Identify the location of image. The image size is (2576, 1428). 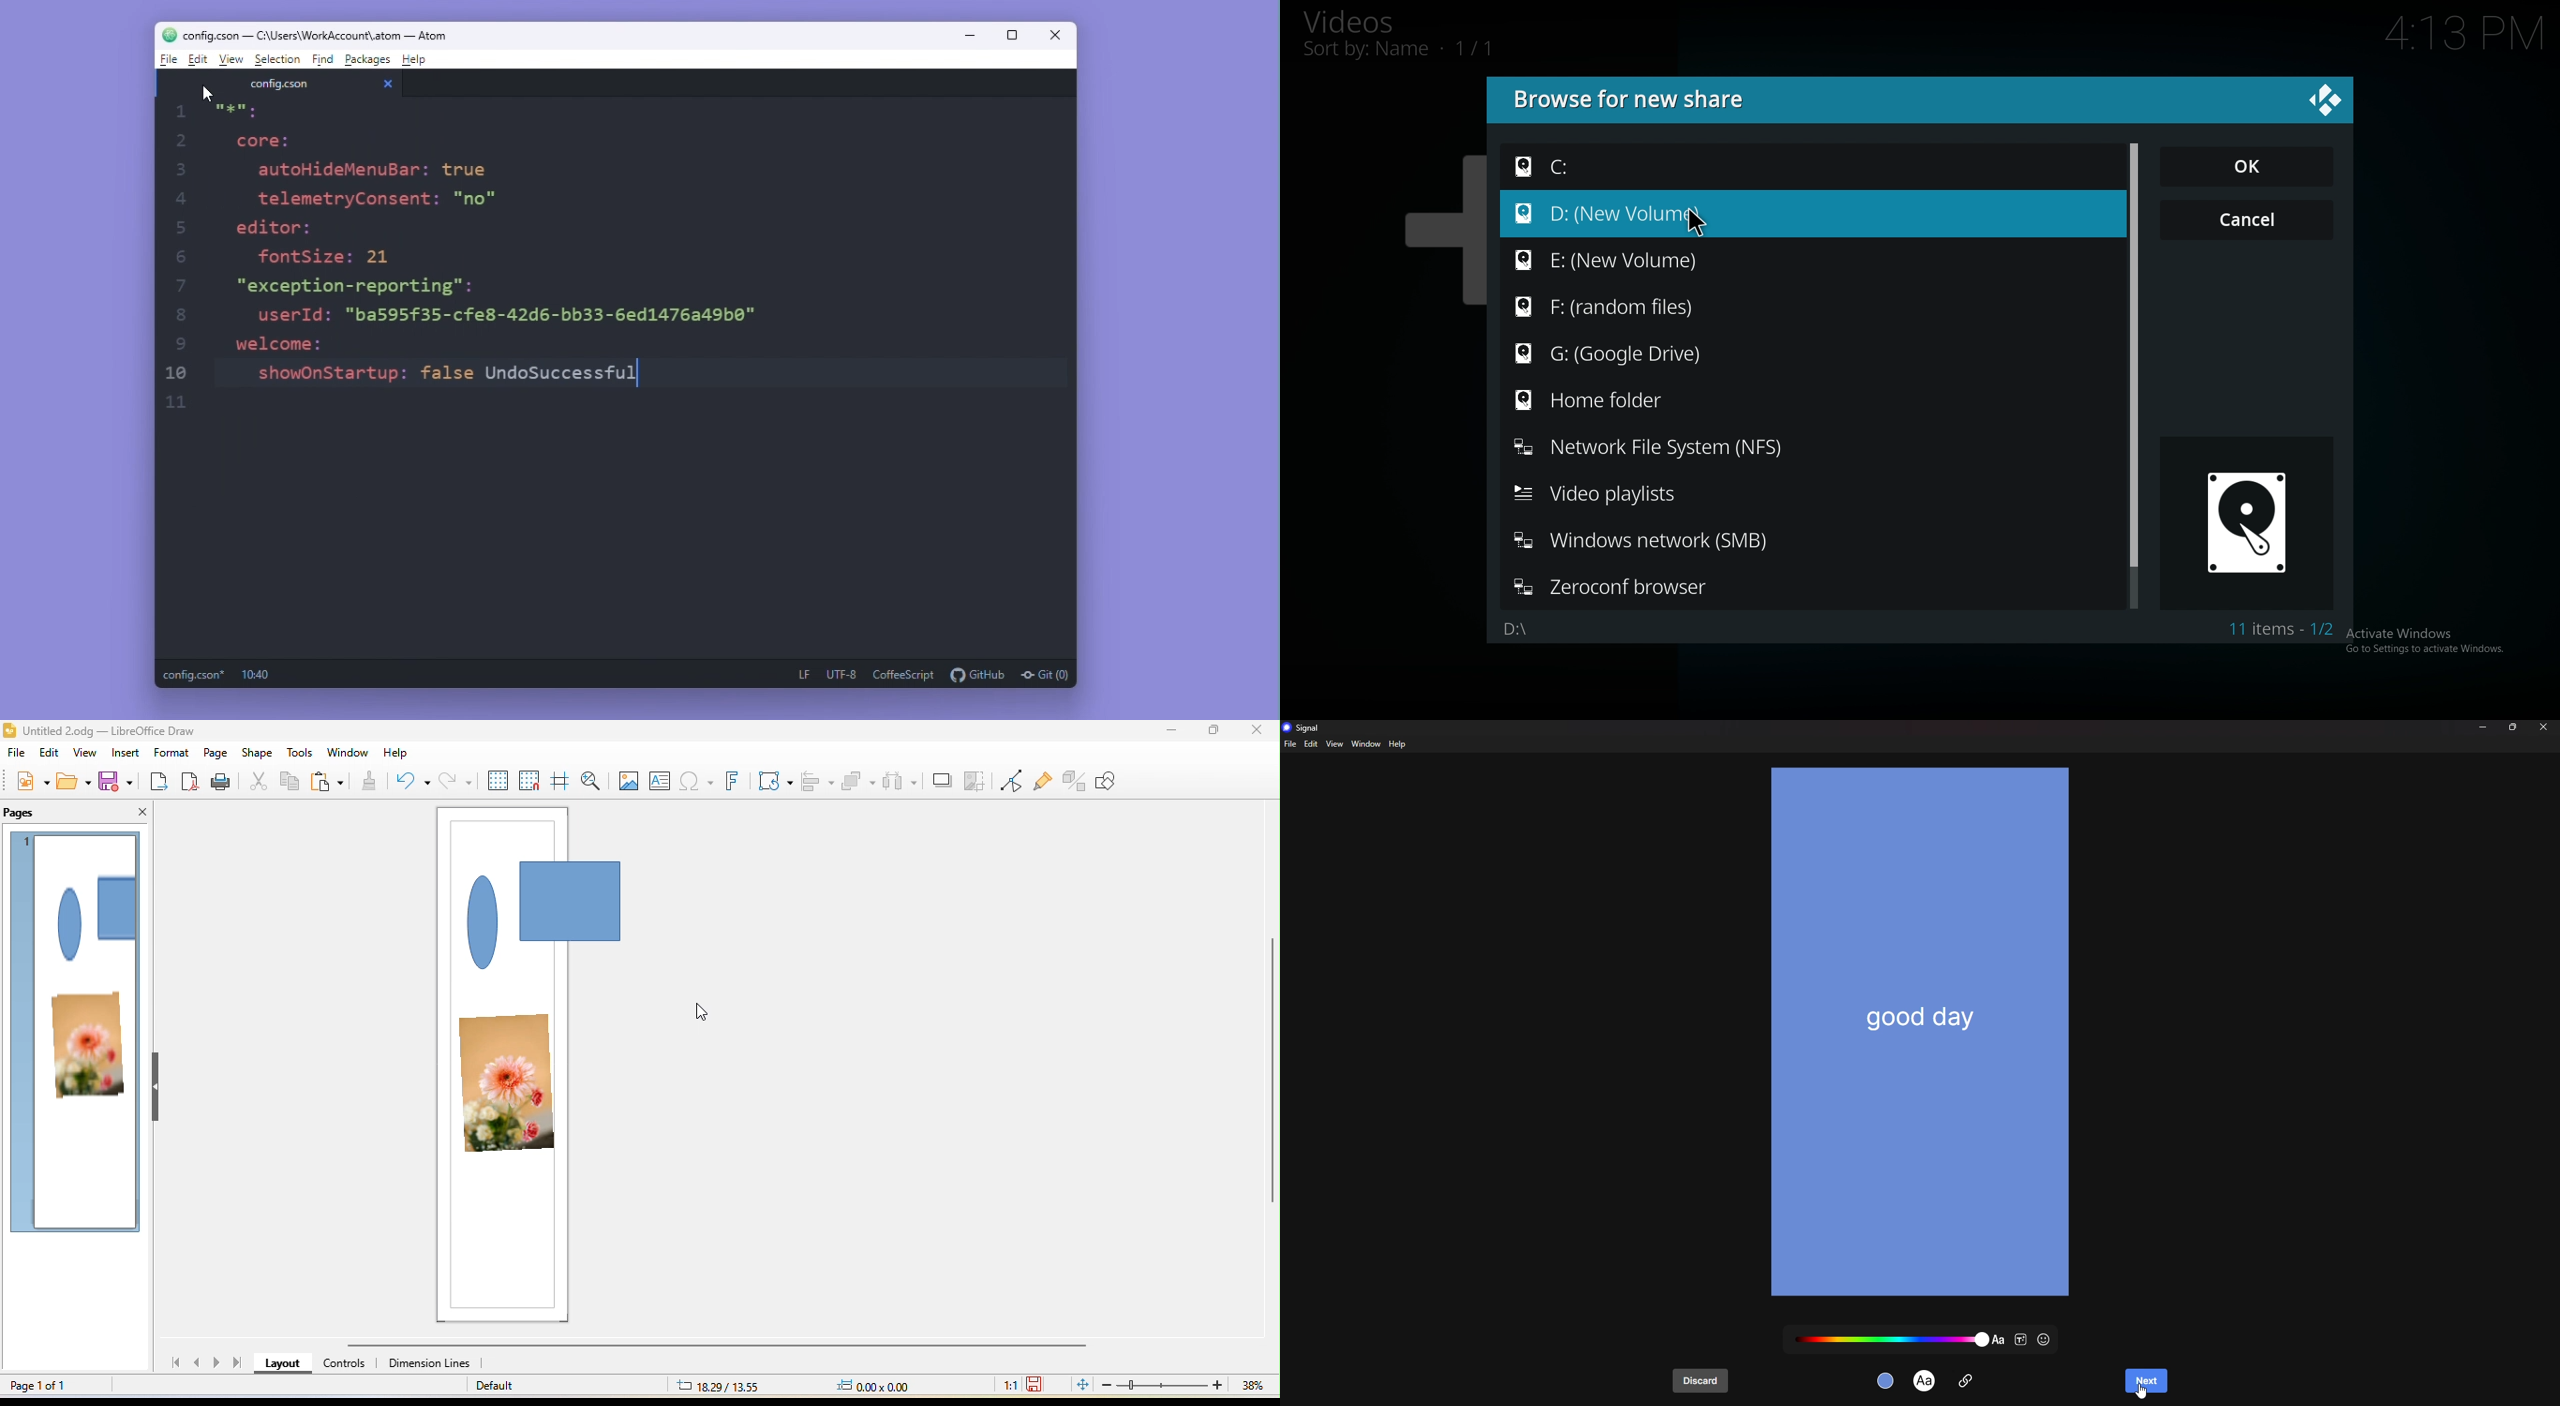
(630, 782).